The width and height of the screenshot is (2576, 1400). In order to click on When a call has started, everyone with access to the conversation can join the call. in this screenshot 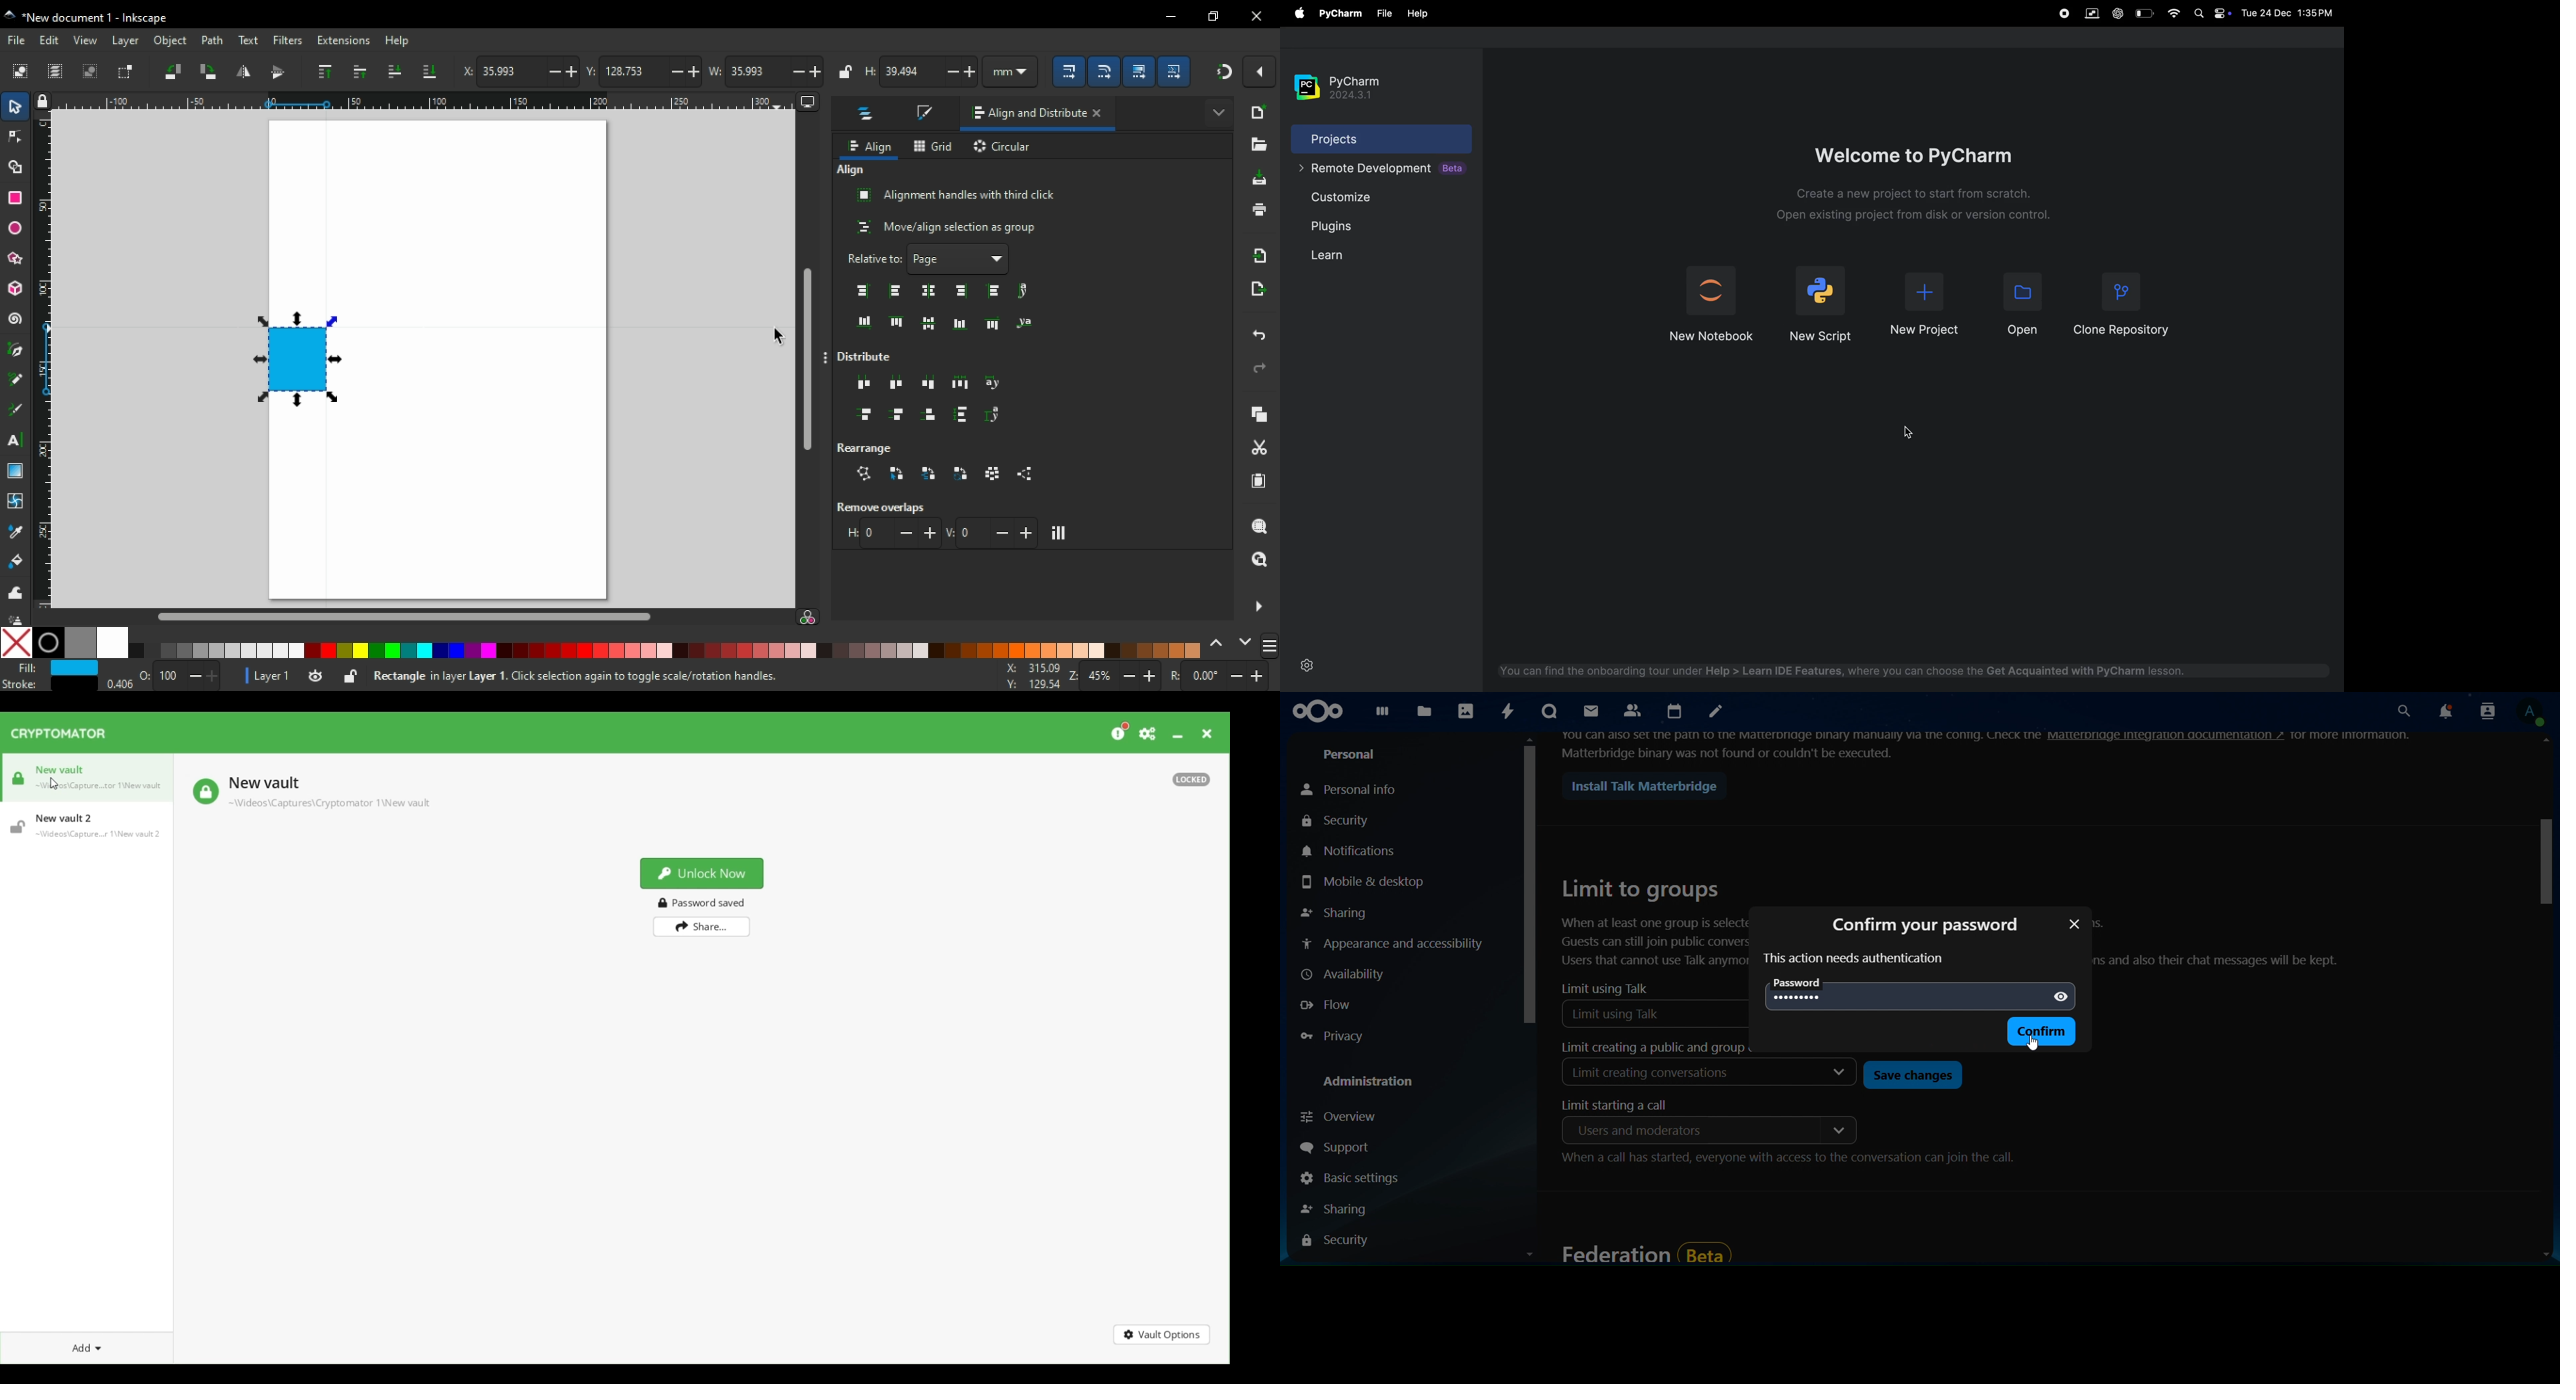, I will do `click(1788, 1161)`.